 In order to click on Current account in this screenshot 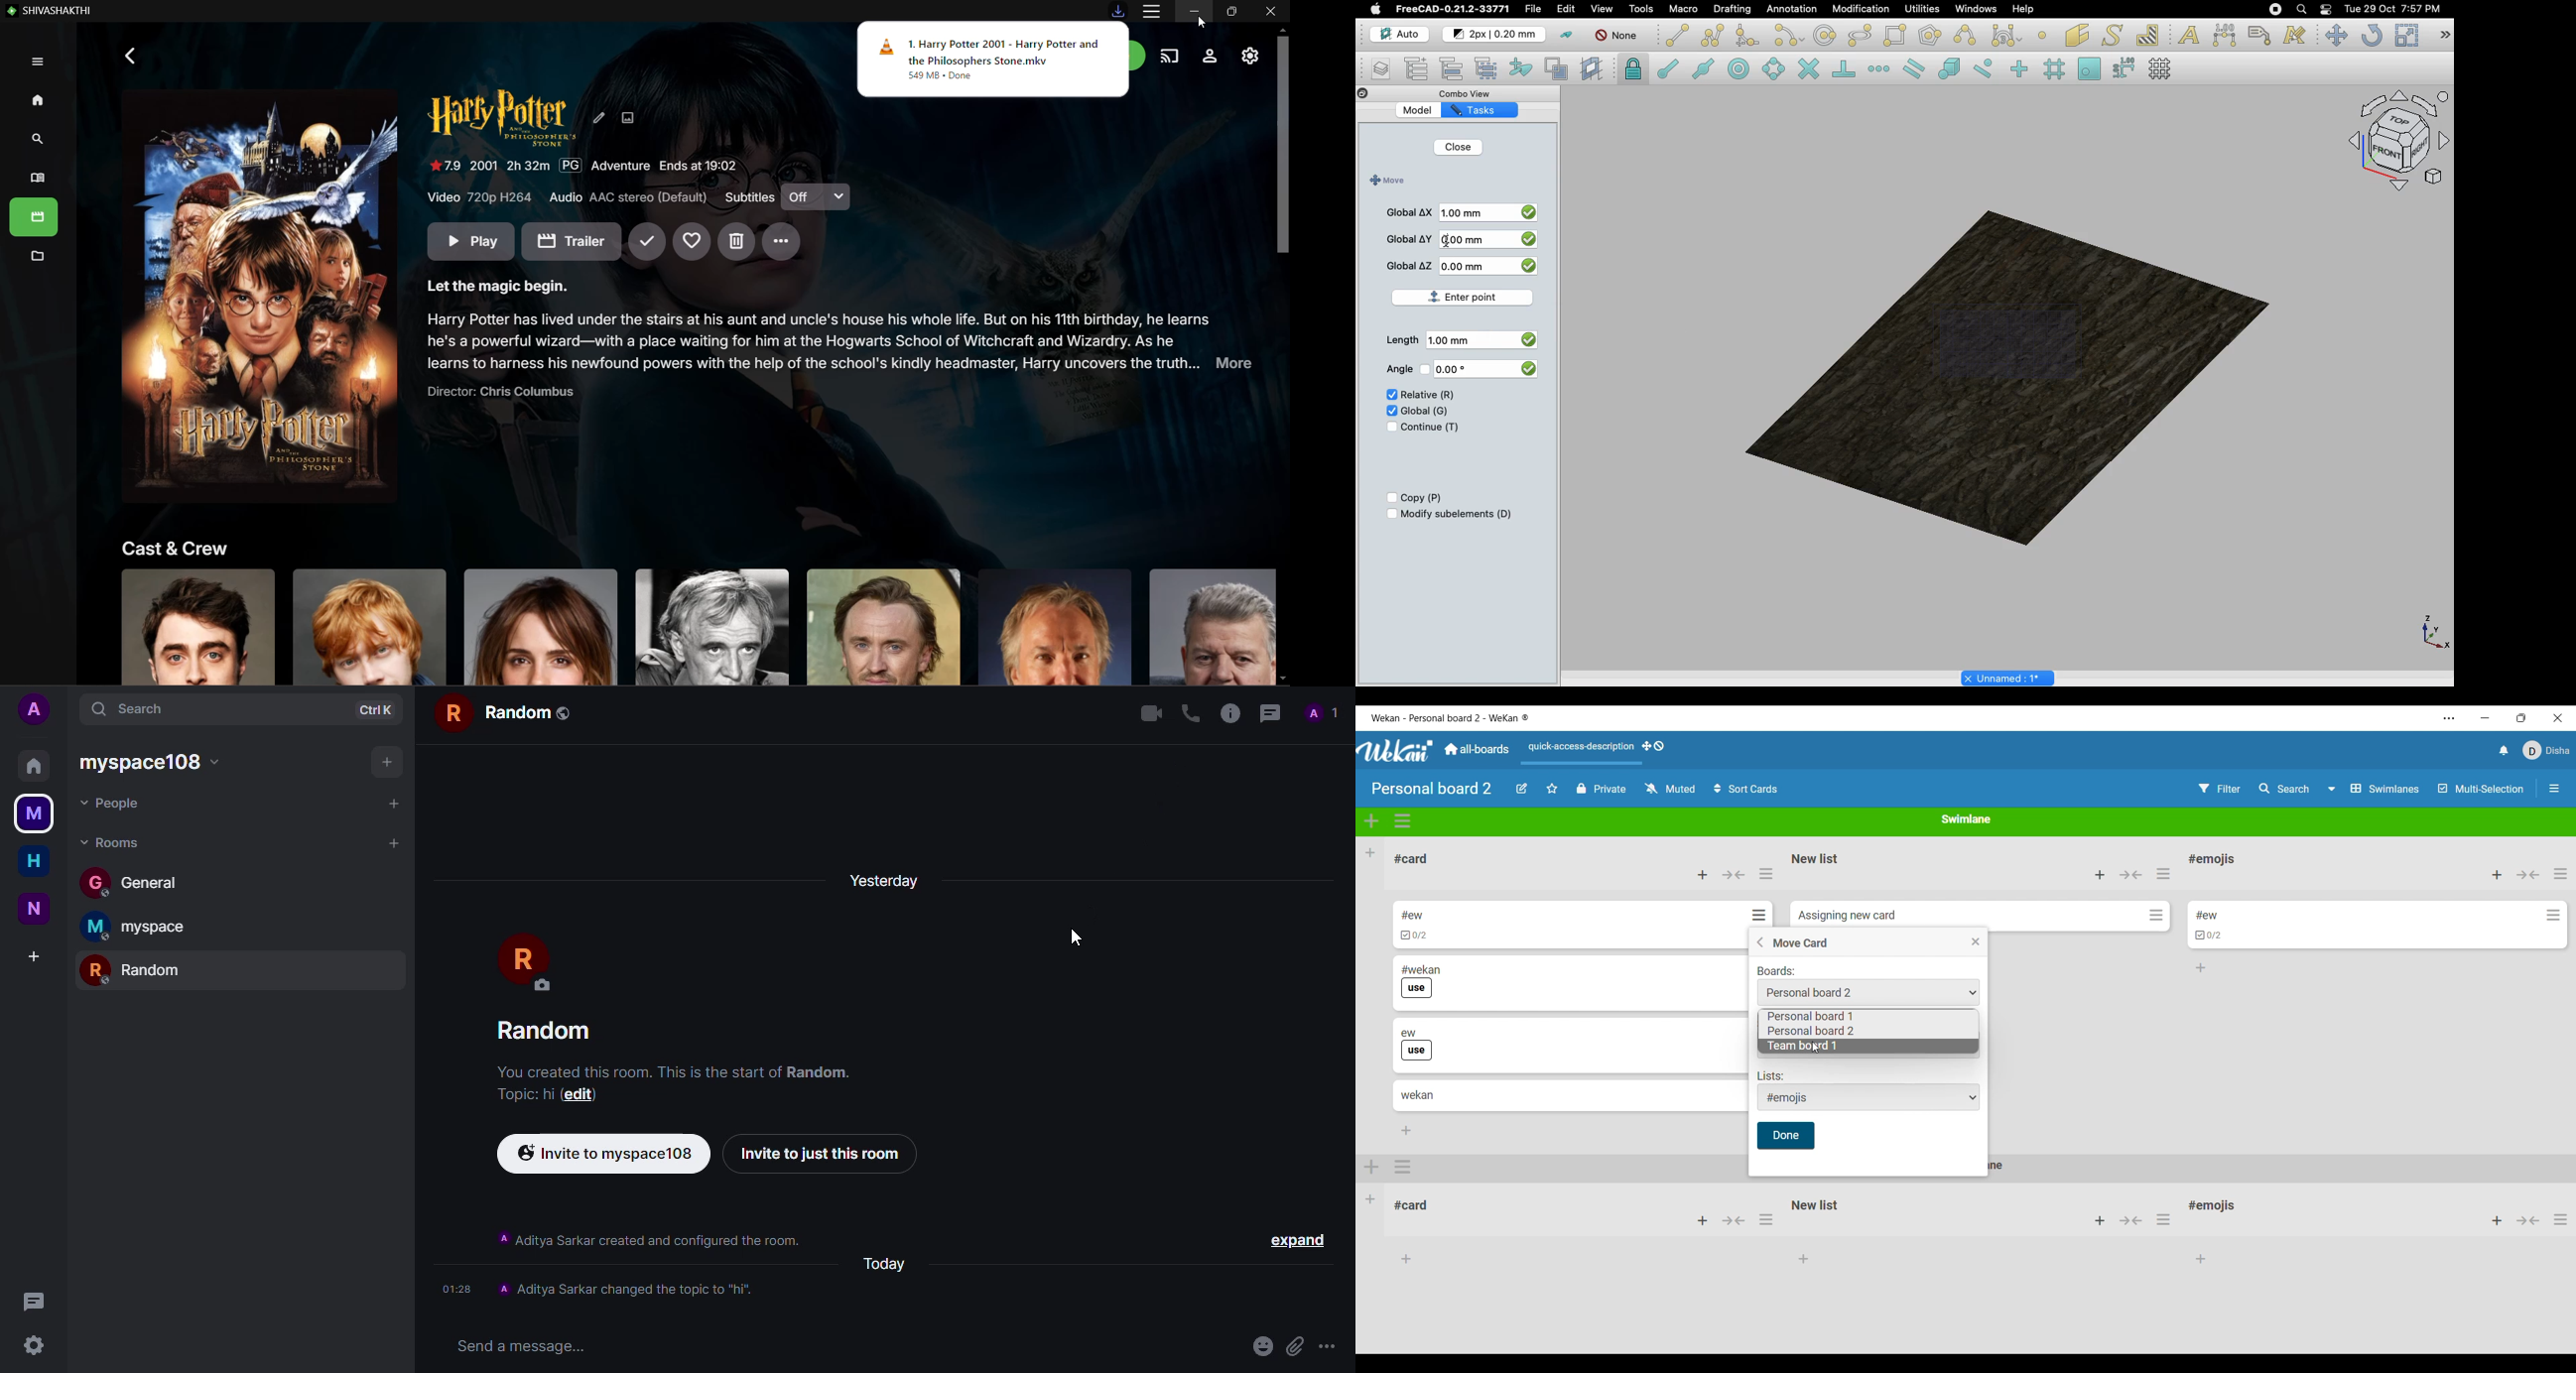, I will do `click(2547, 750)`.